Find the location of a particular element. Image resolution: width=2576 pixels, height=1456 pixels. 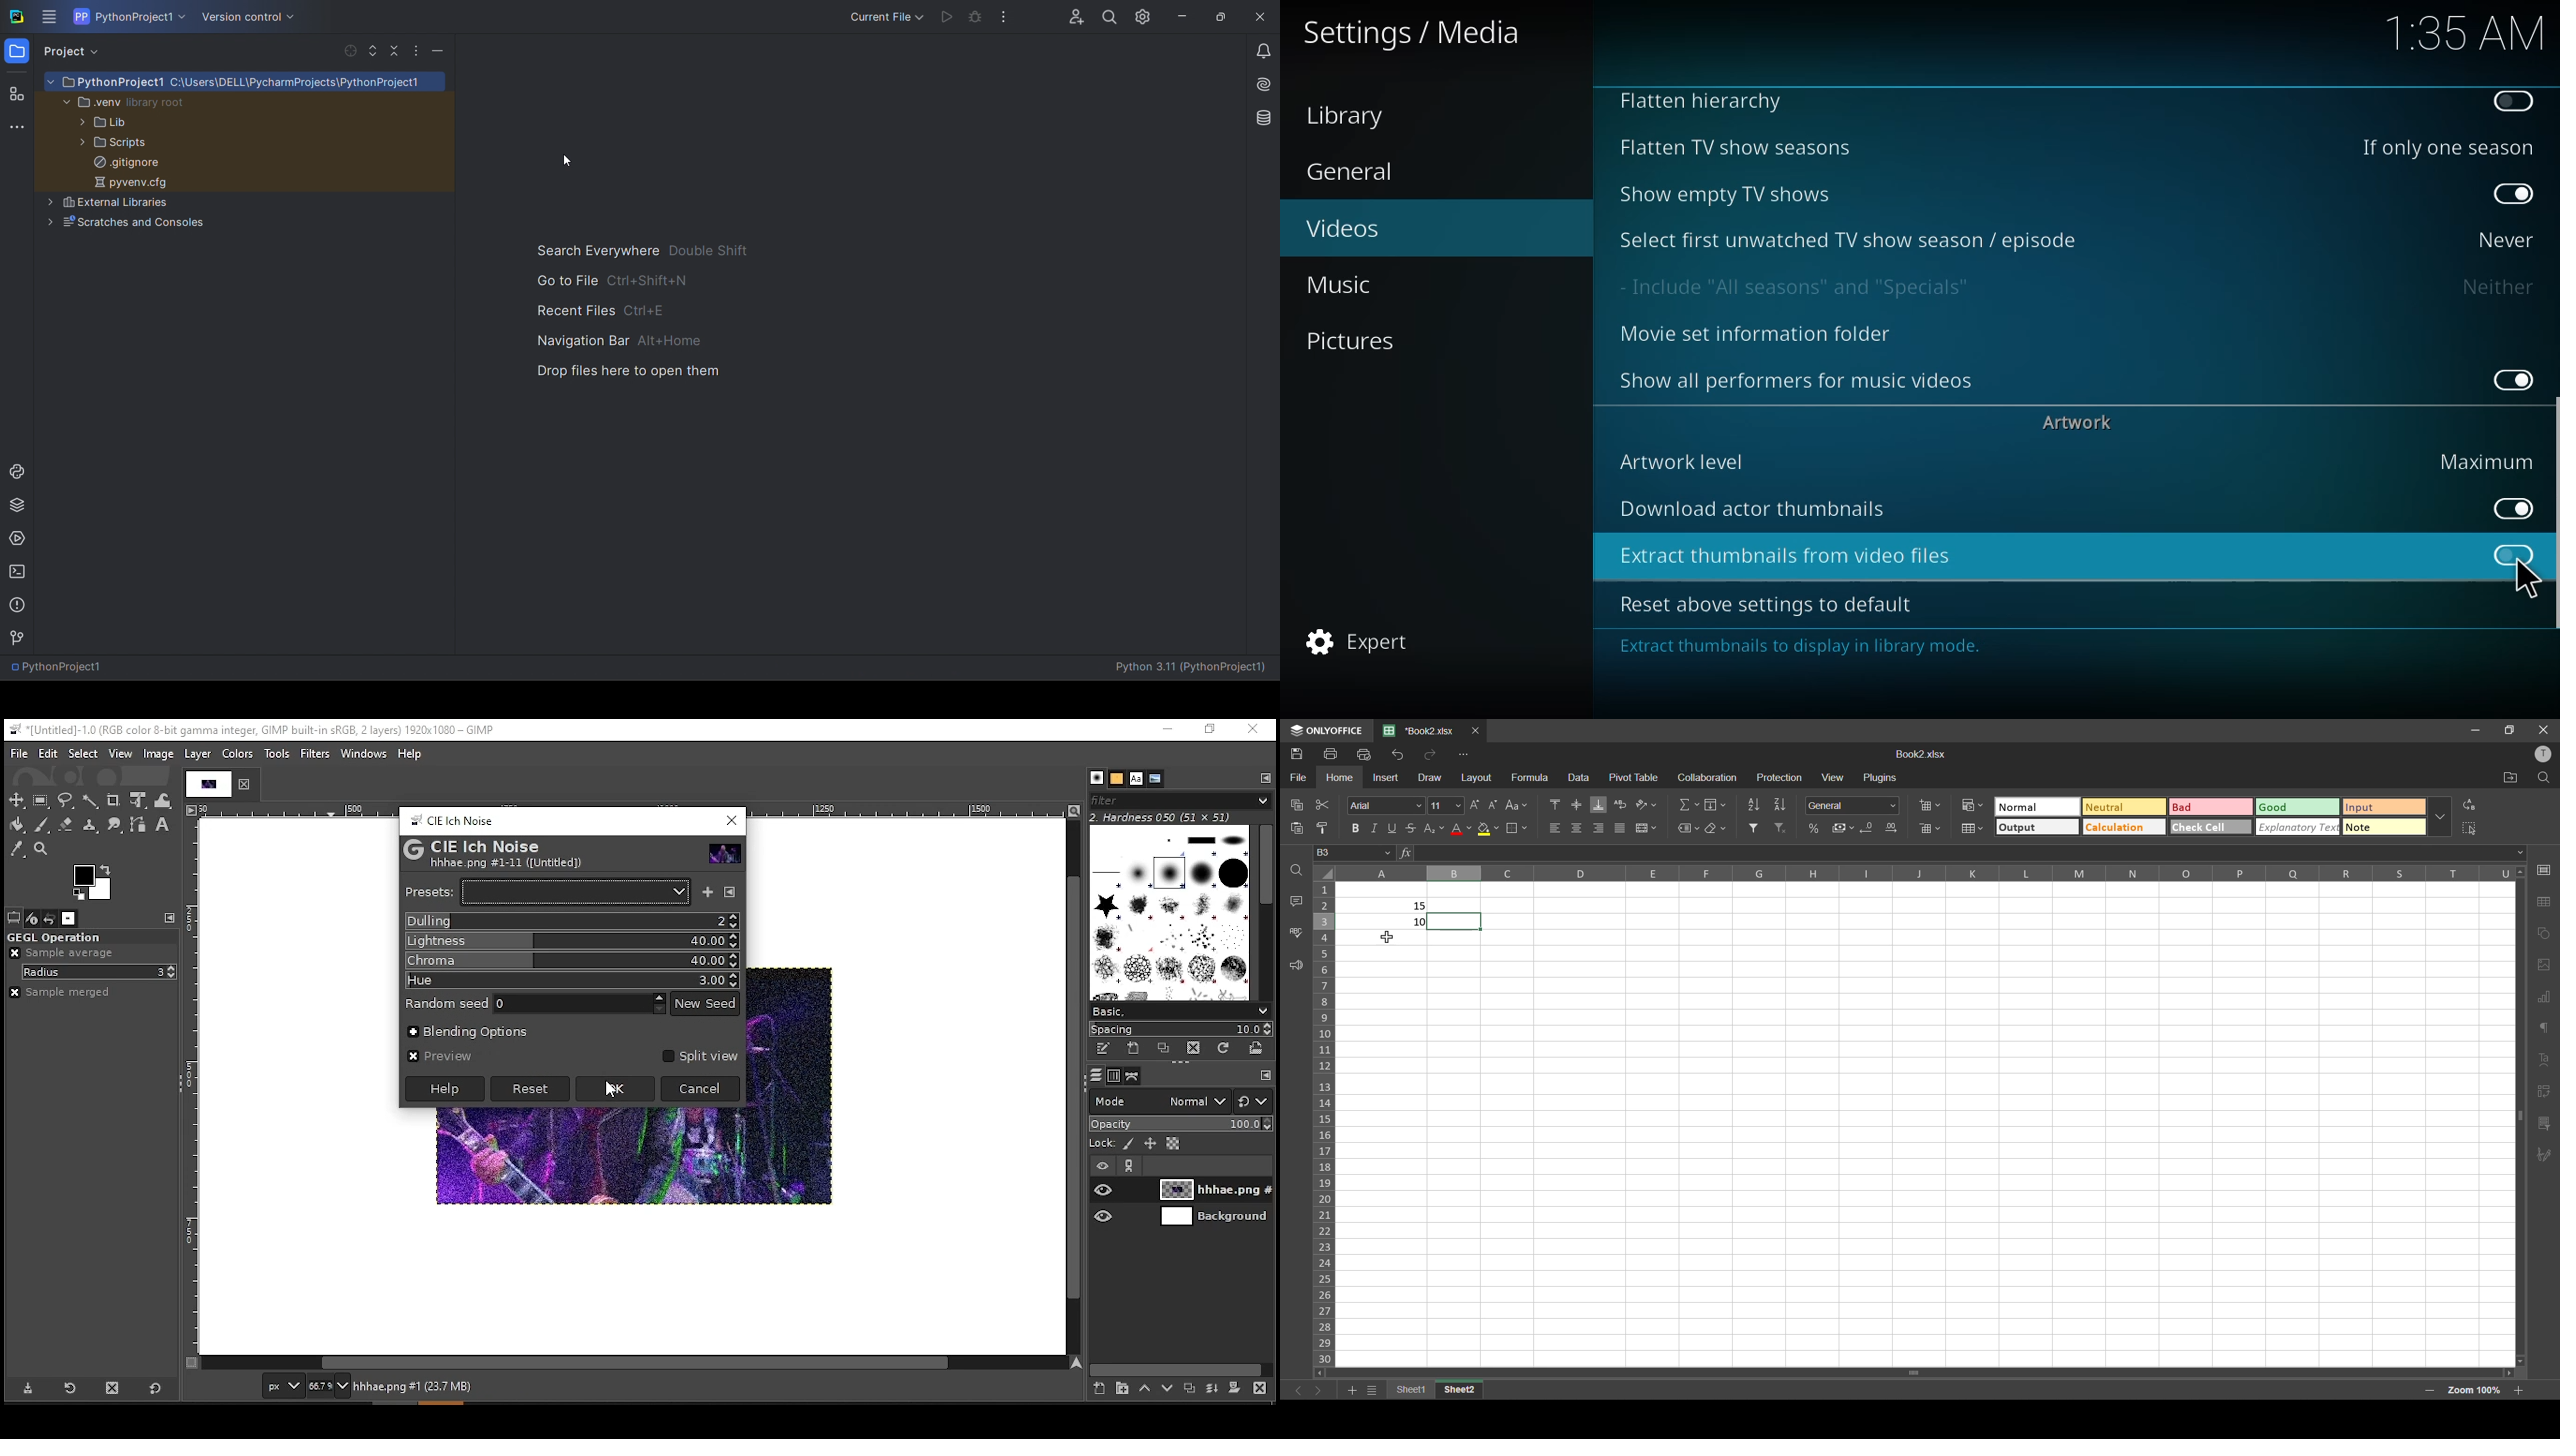

justified is located at coordinates (1620, 828).